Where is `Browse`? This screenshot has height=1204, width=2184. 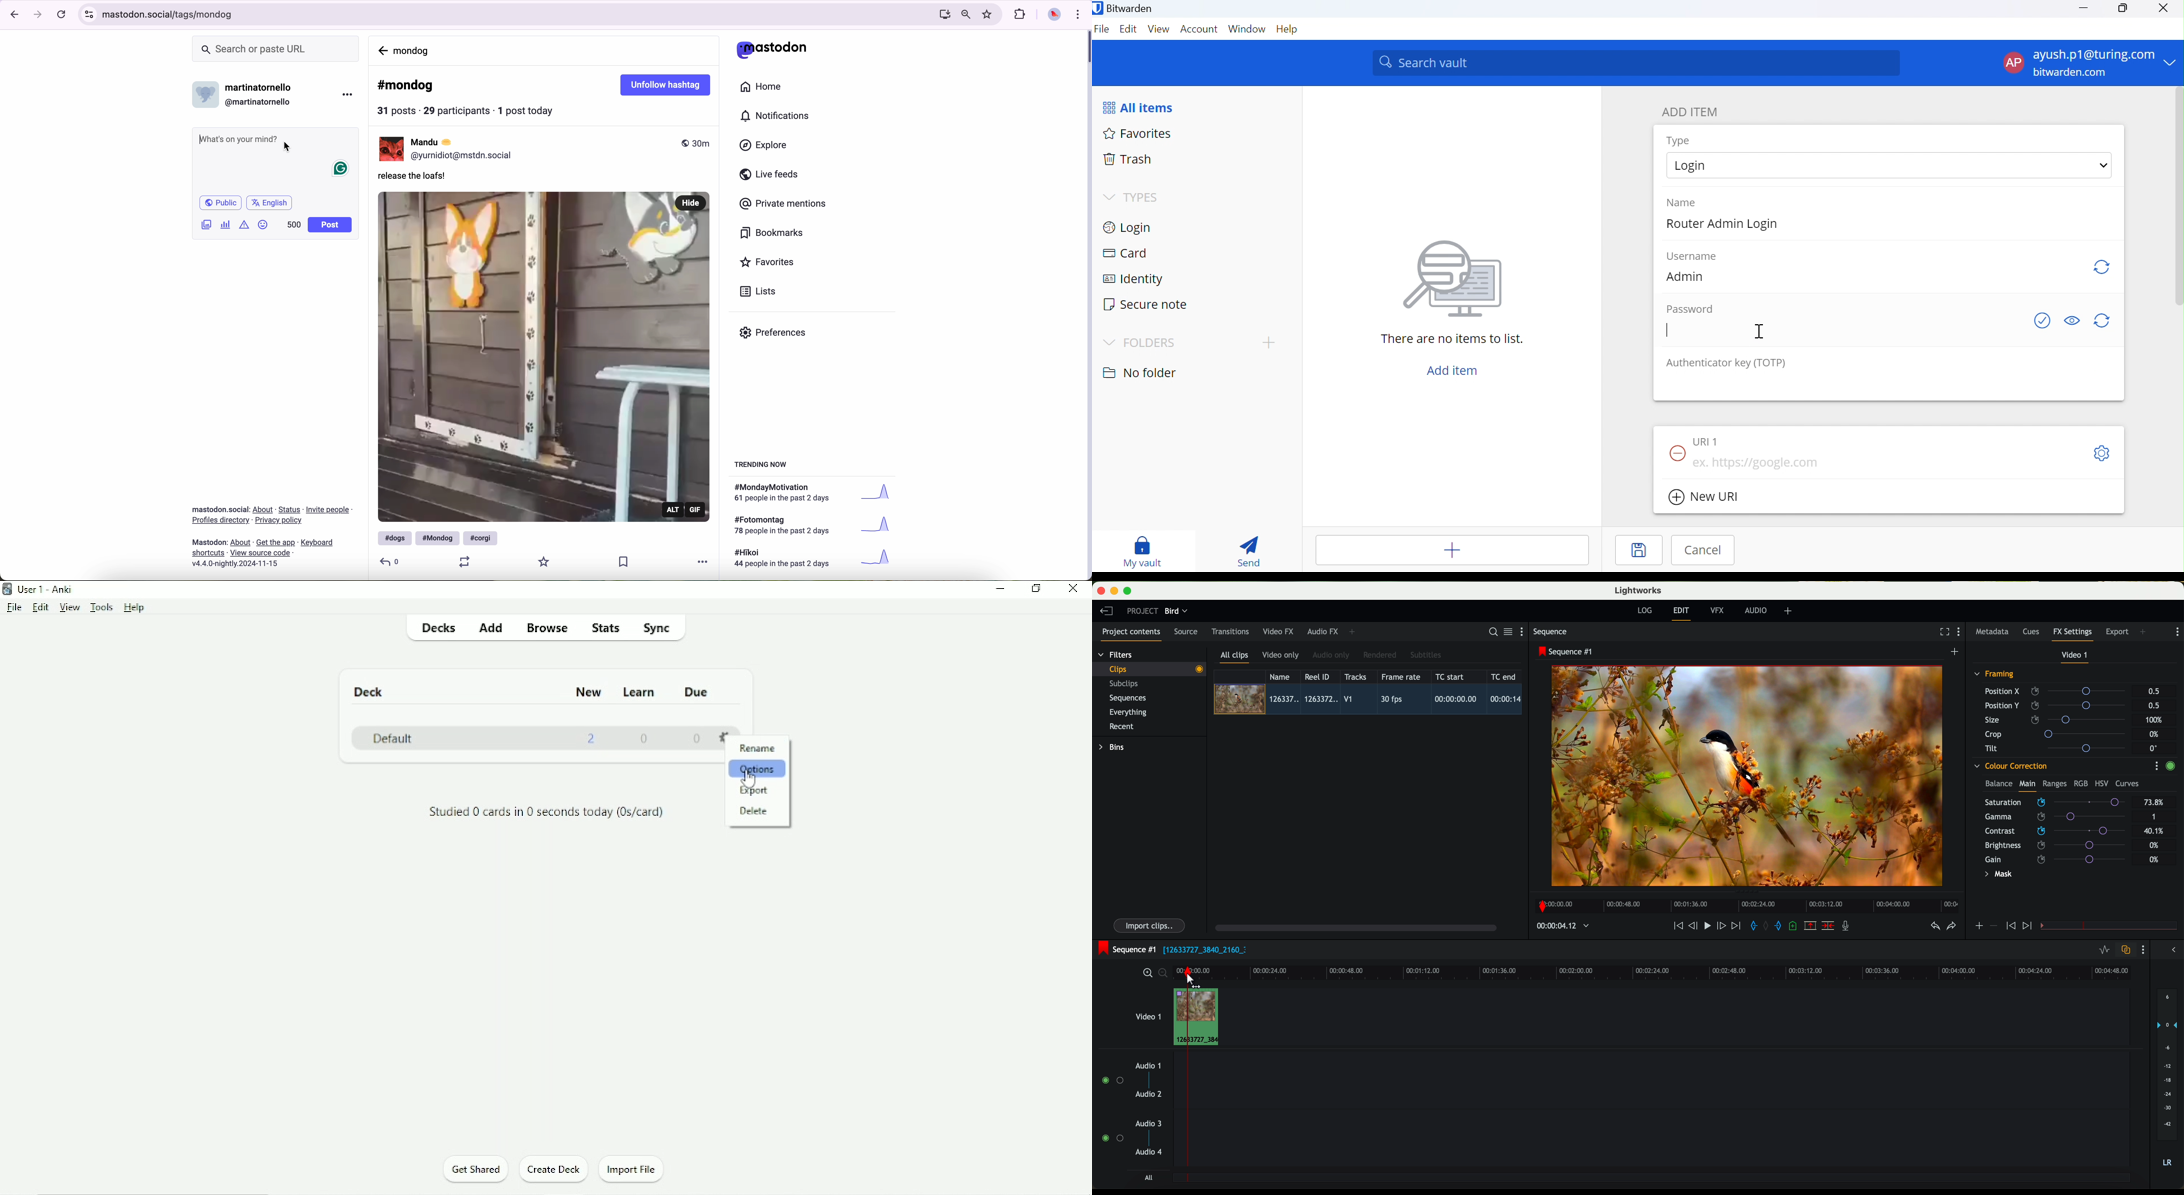 Browse is located at coordinates (548, 627).